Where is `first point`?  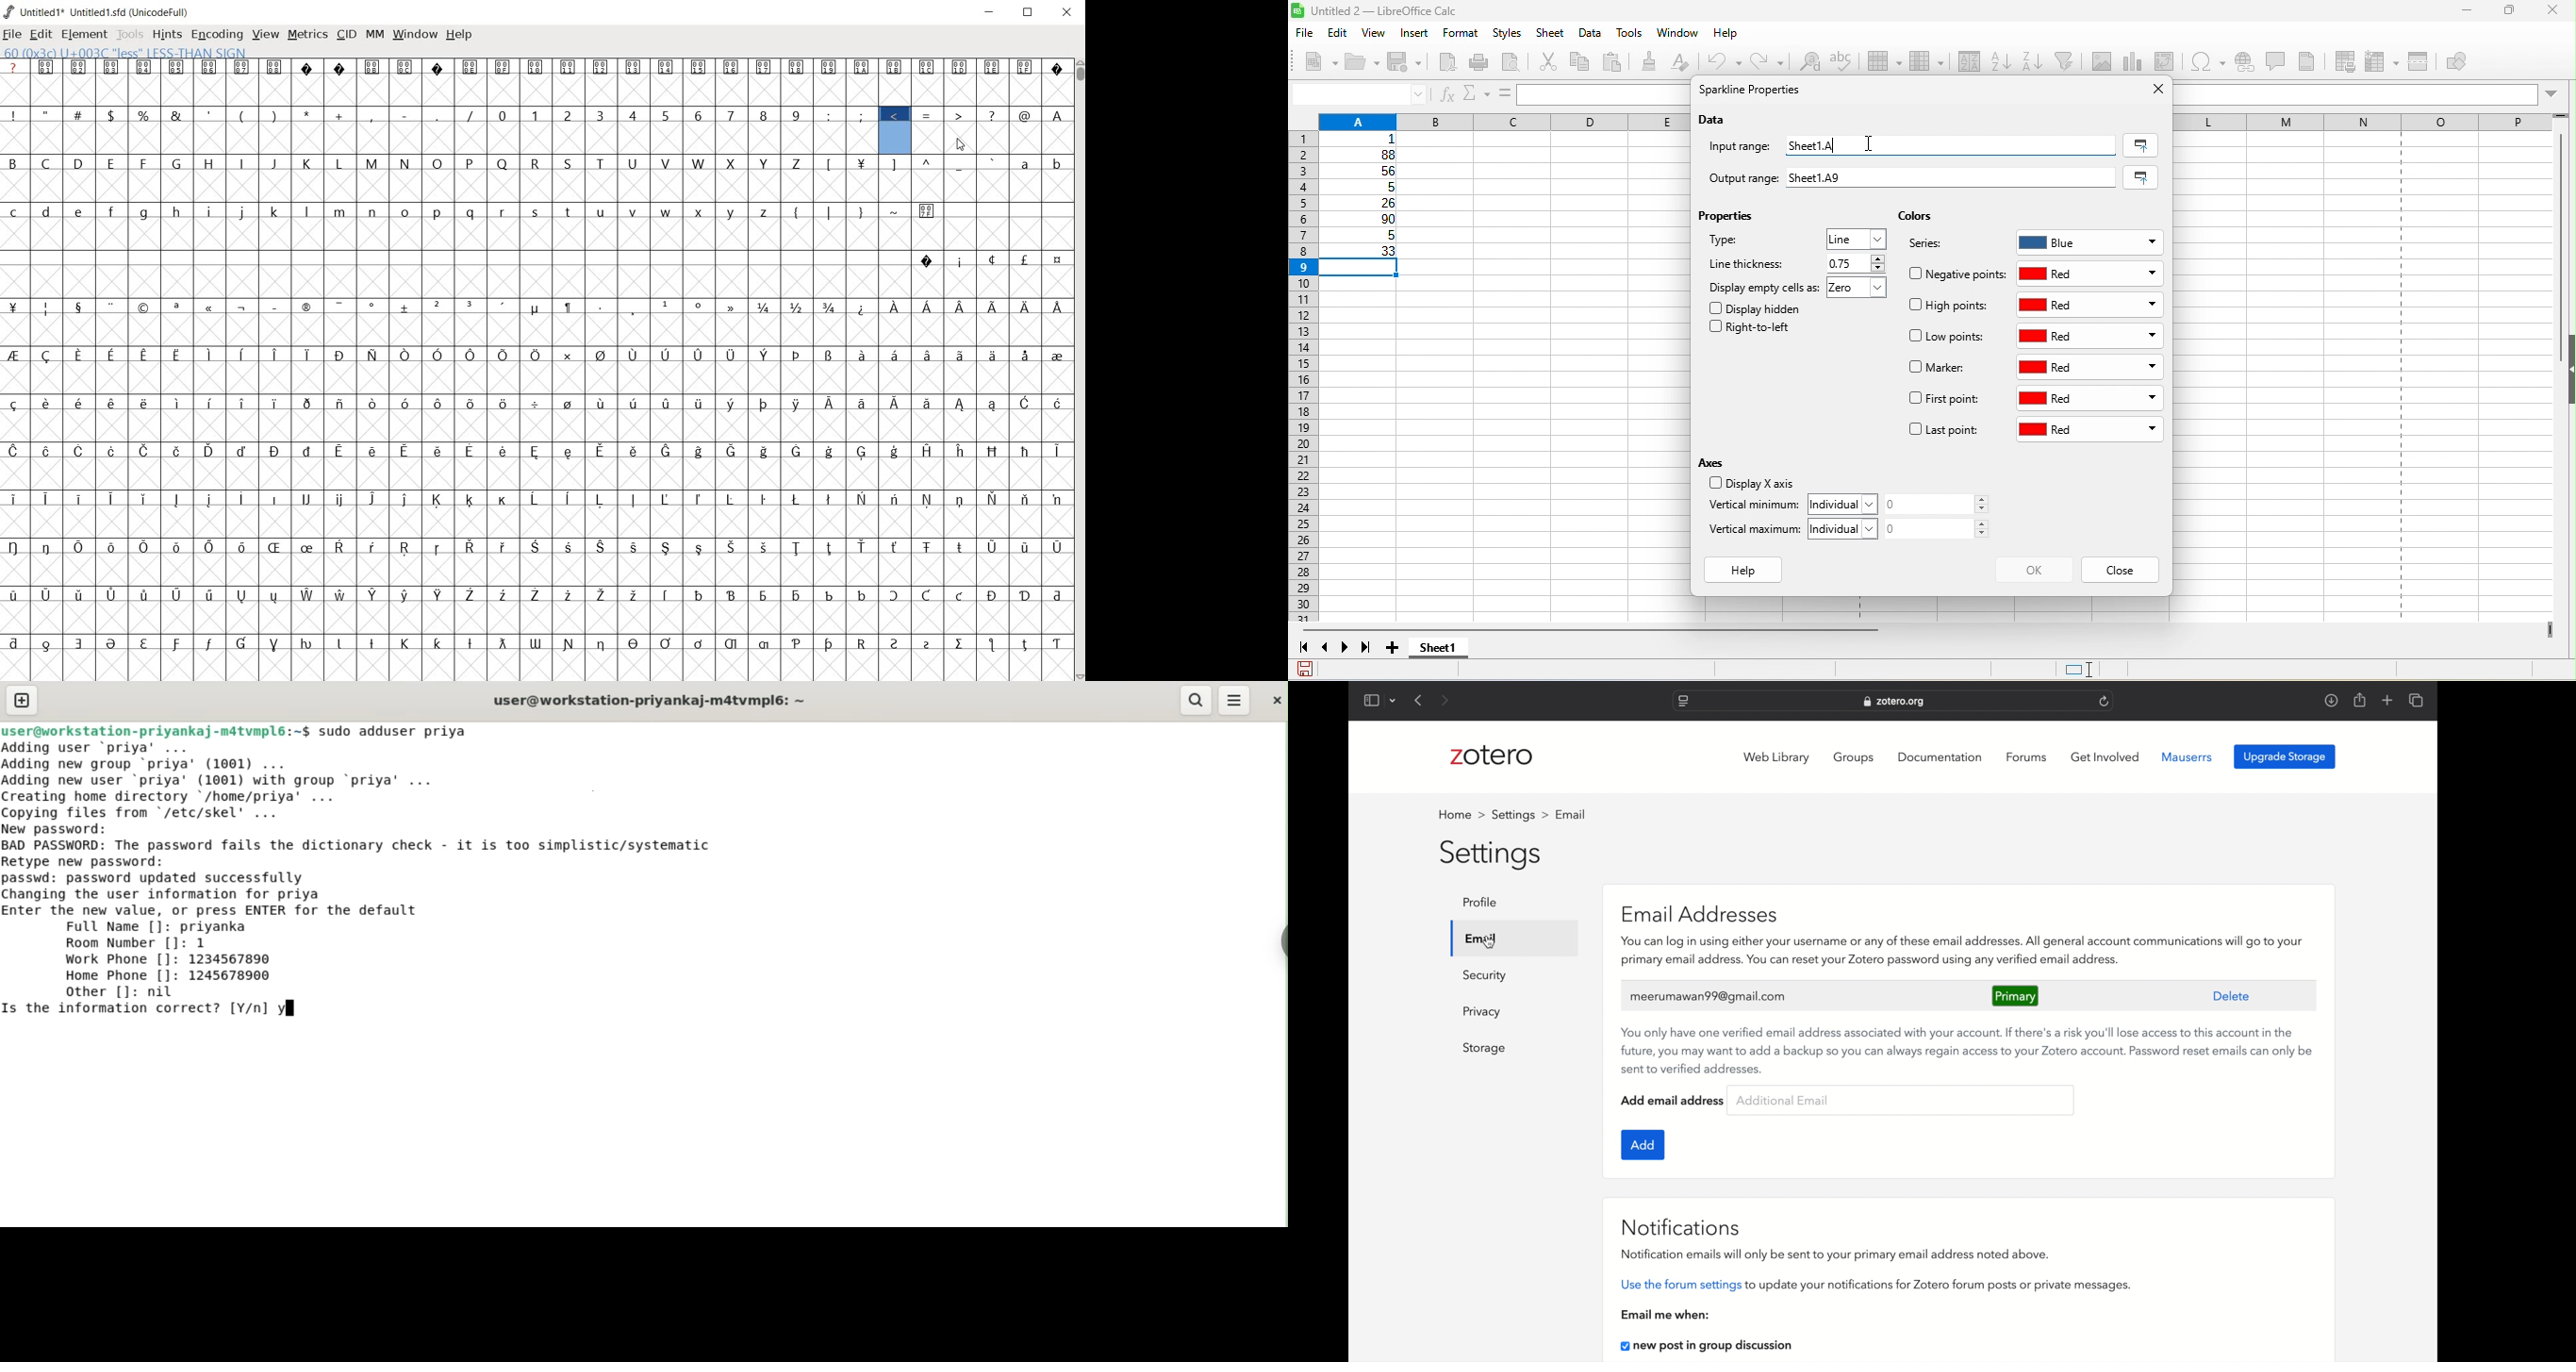 first point is located at coordinates (1944, 401).